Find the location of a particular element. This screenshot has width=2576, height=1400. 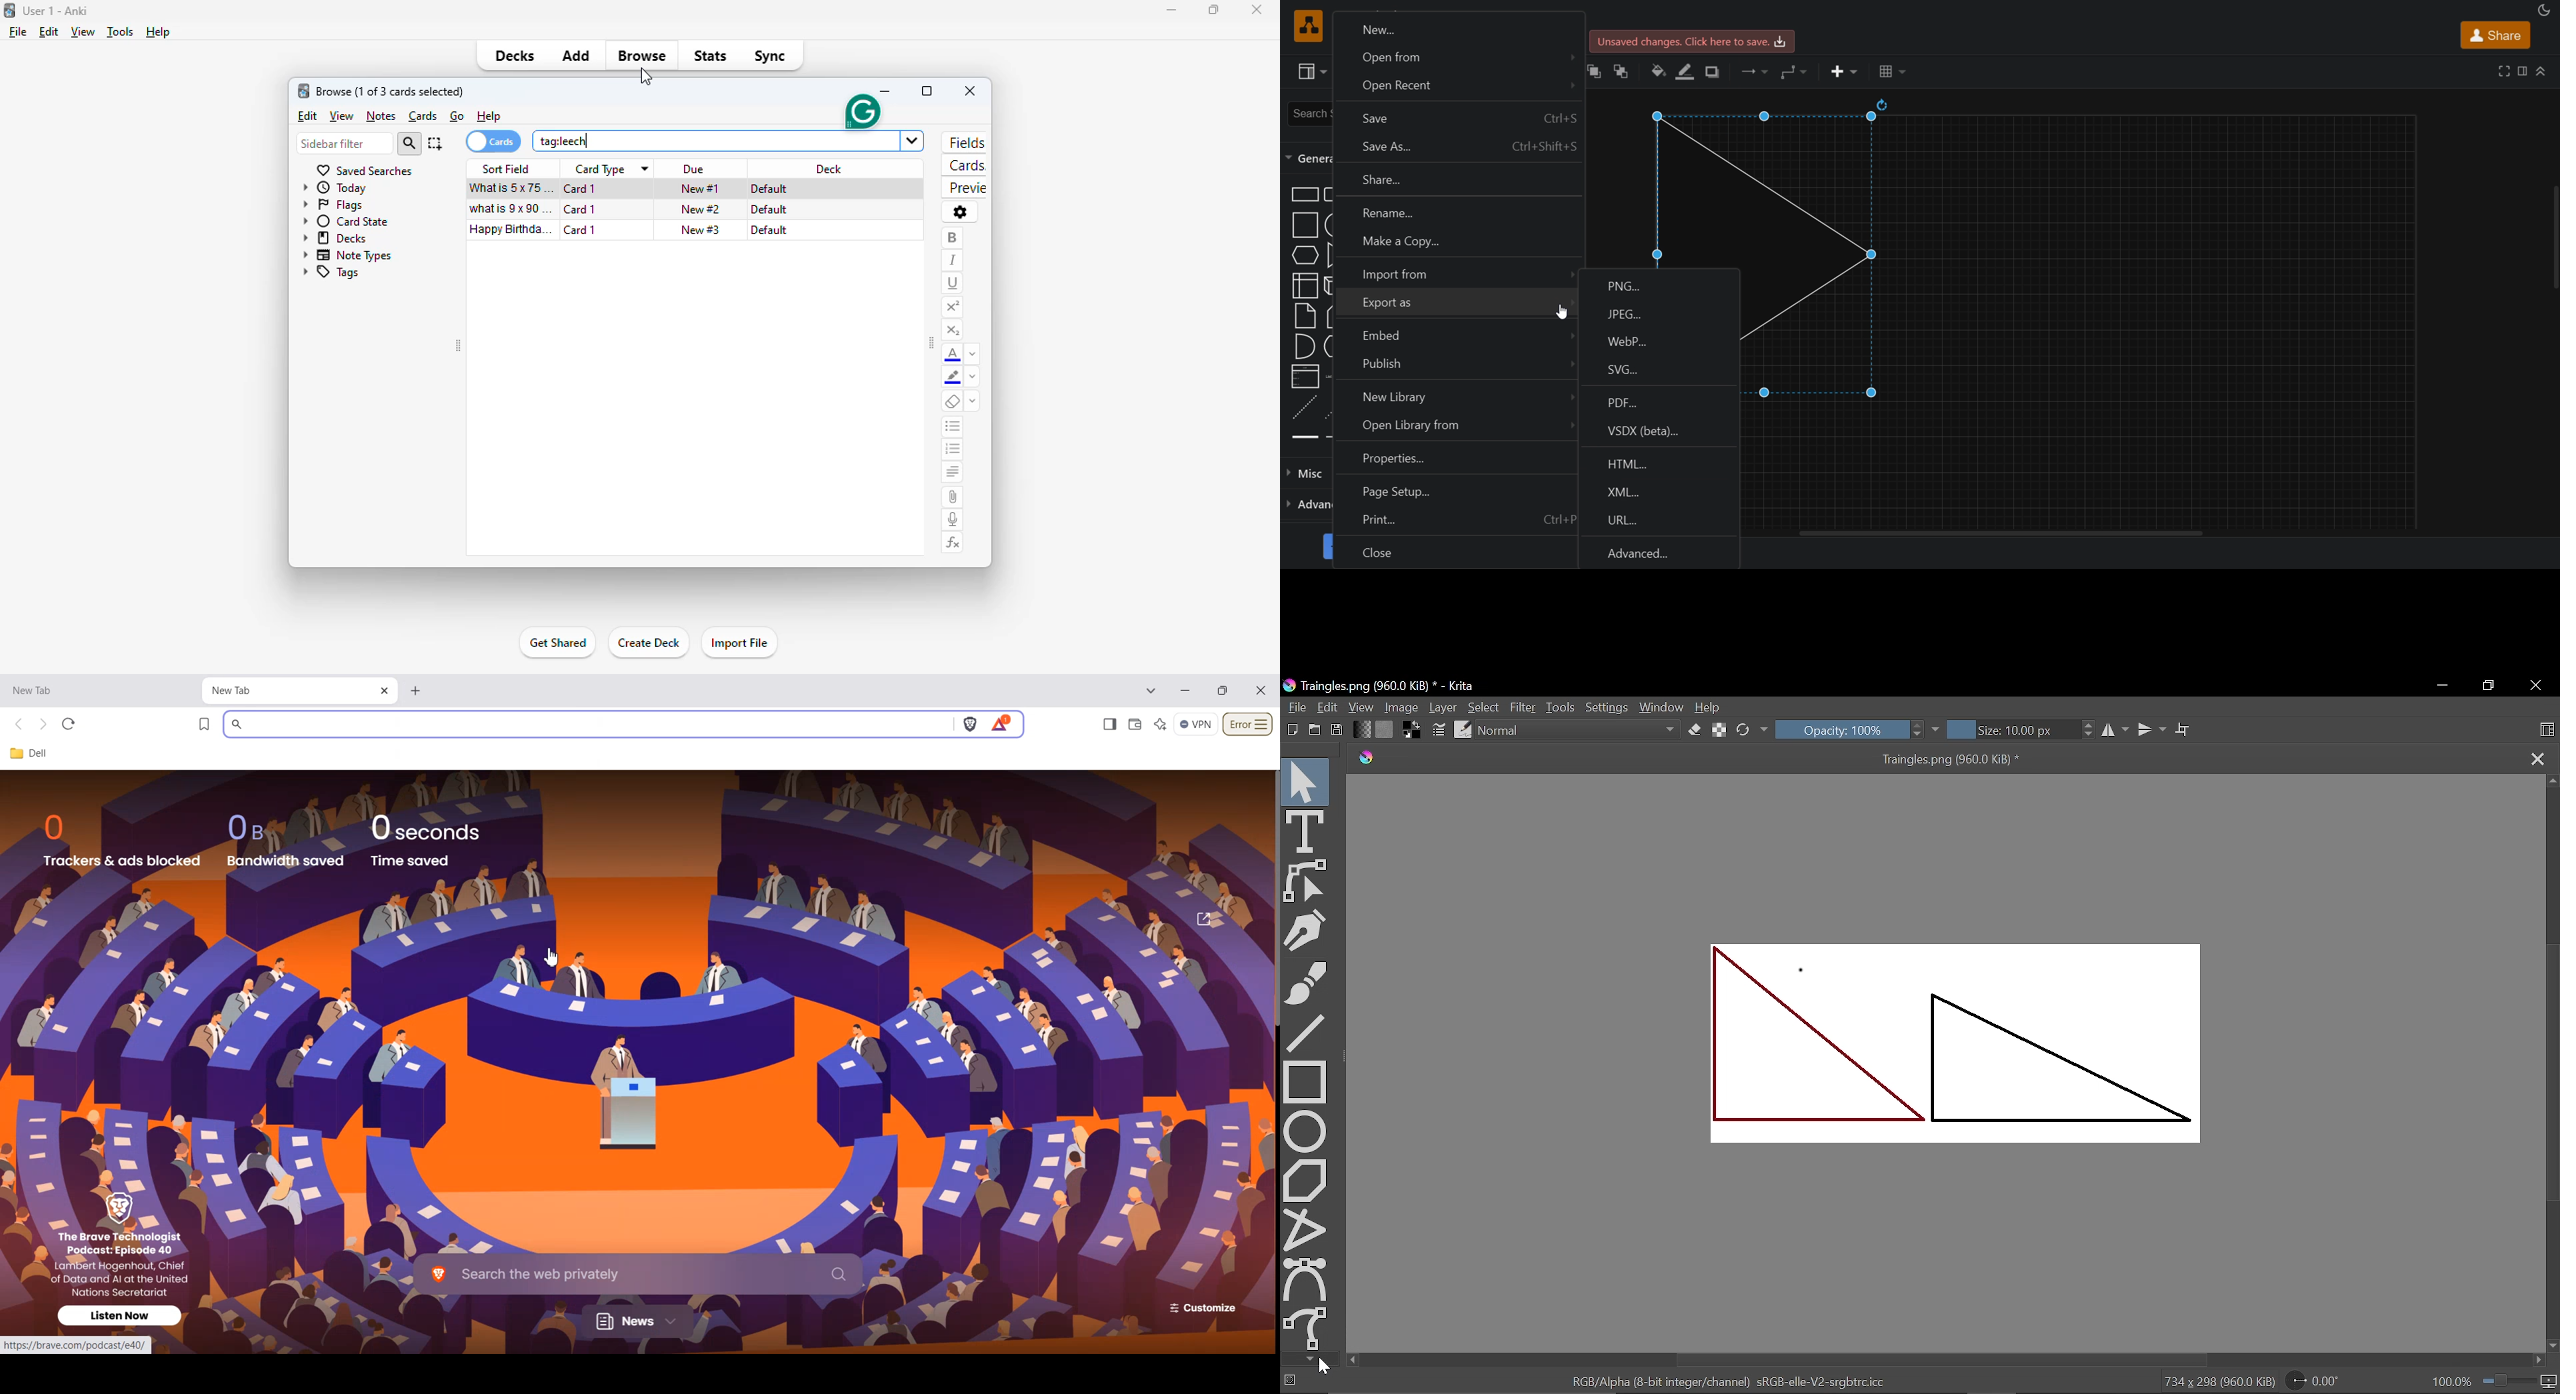

Line tool is located at coordinates (1309, 1031).